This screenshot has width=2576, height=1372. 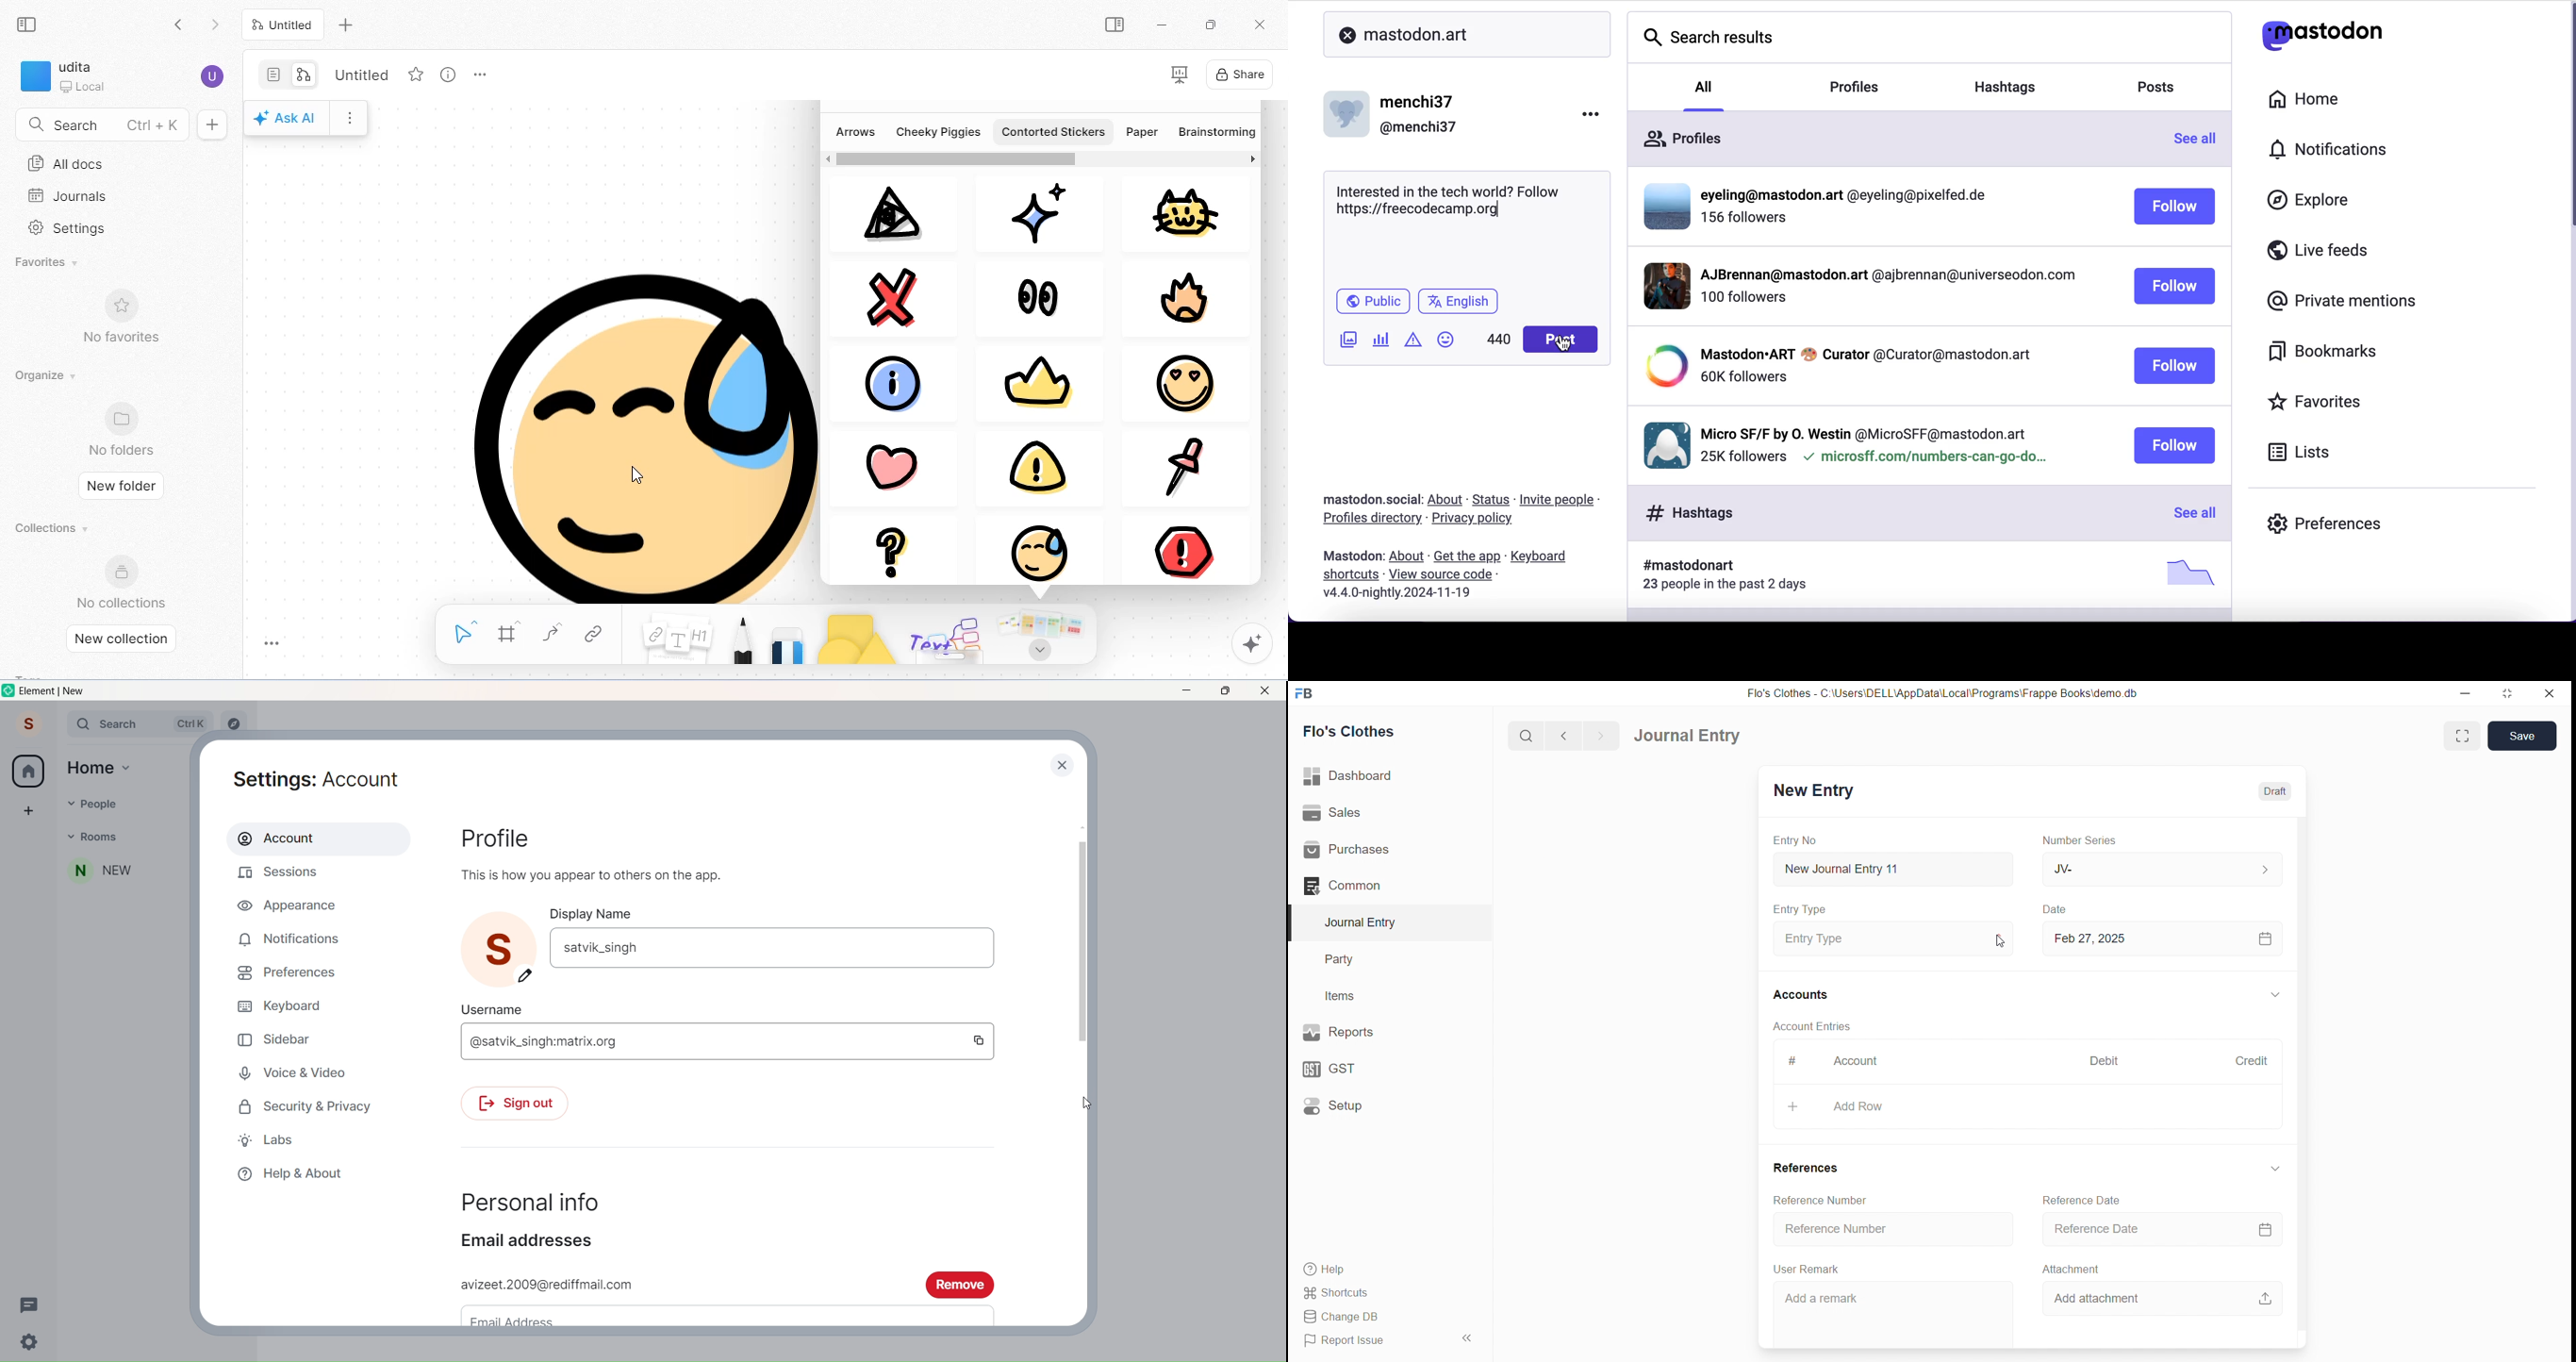 I want to click on Fit window, so click(x=2461, y=736).